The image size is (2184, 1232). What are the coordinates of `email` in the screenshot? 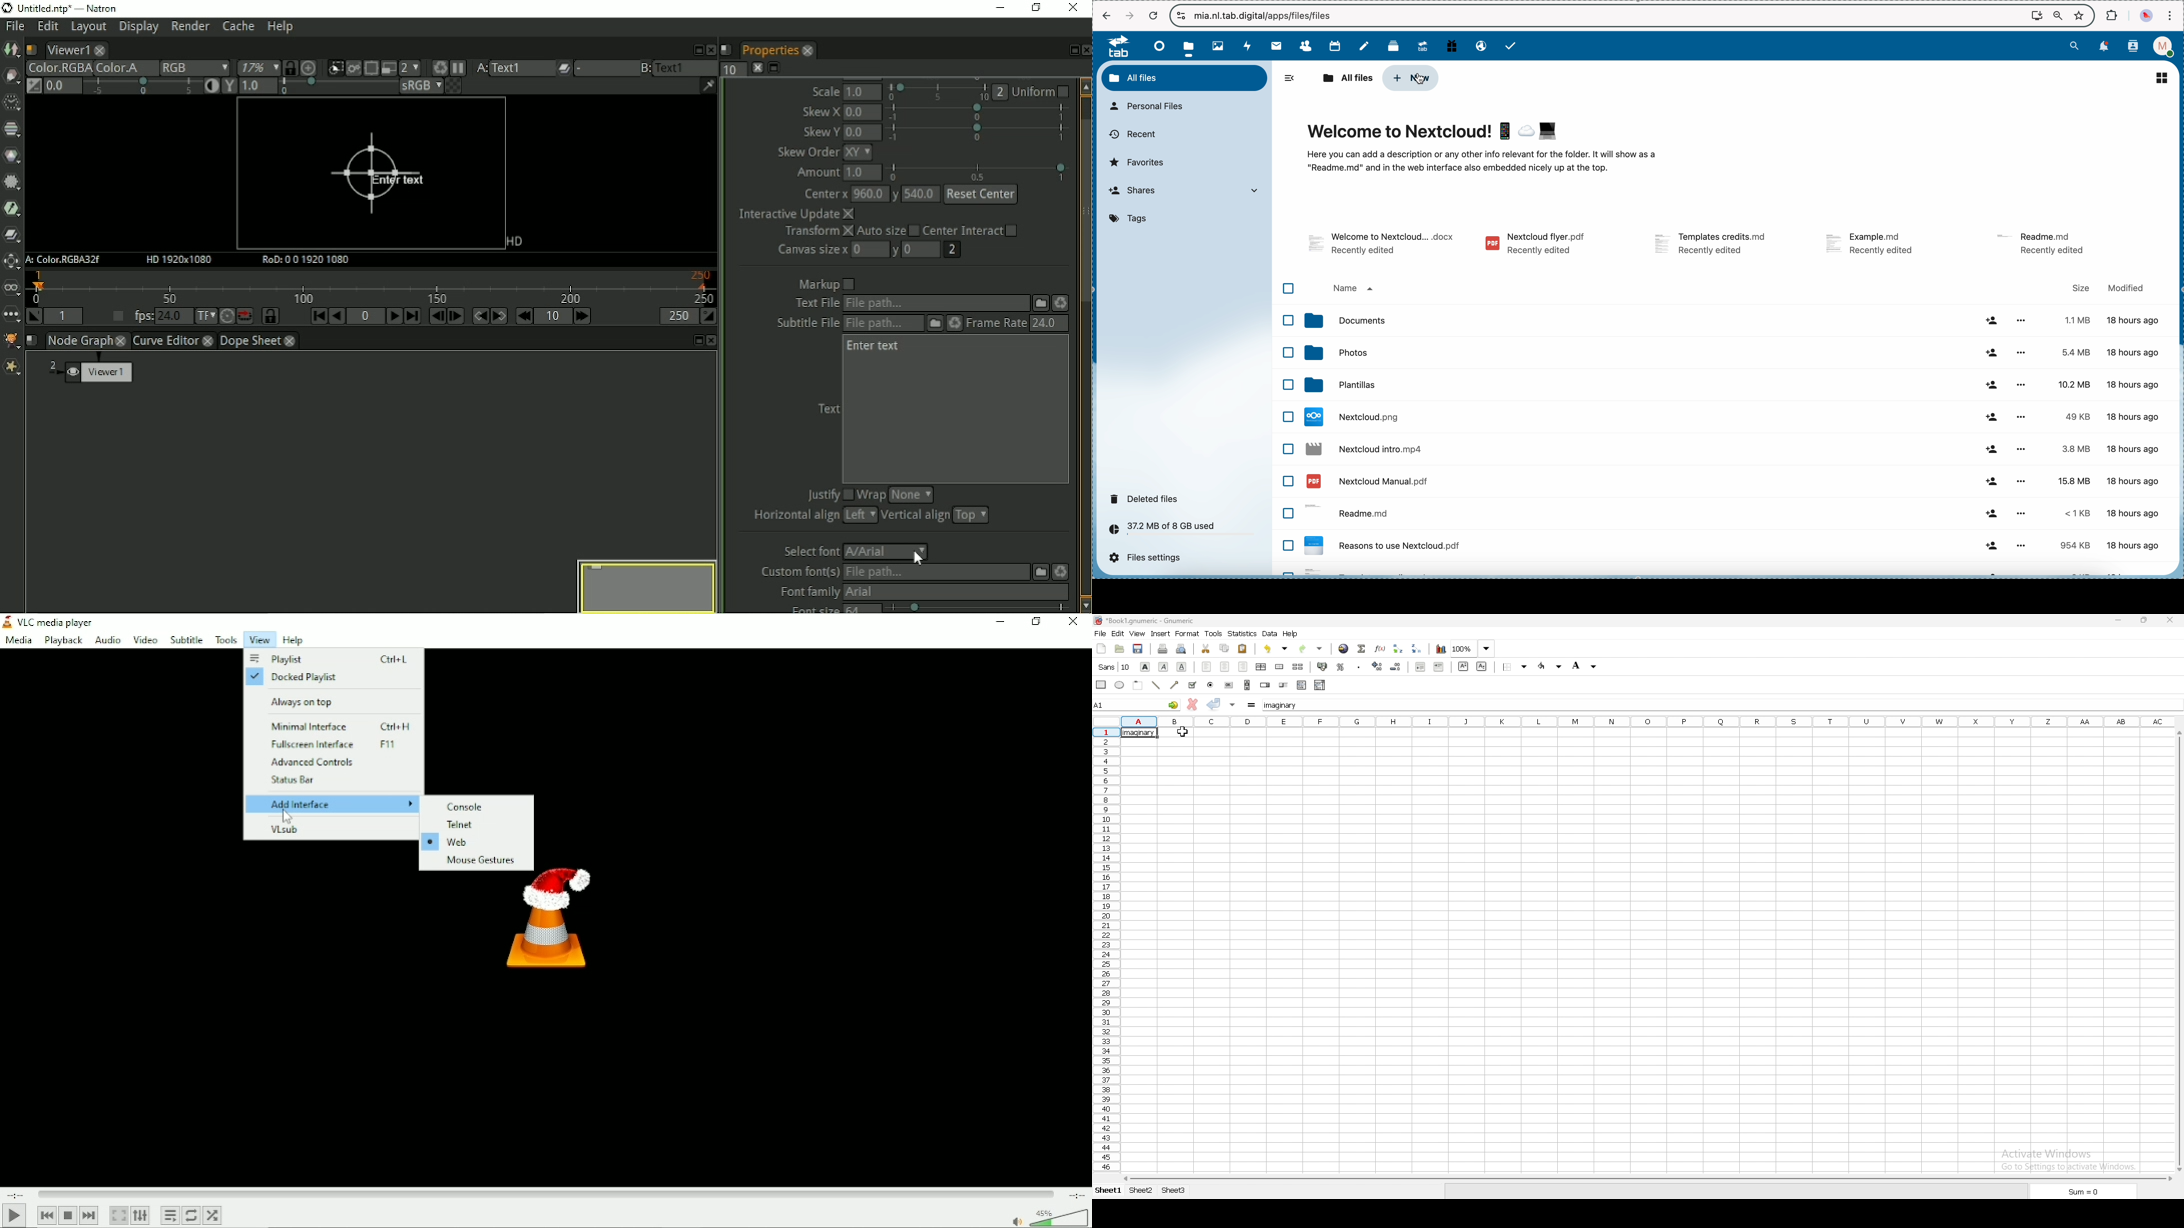 It's located at (1479, 45).